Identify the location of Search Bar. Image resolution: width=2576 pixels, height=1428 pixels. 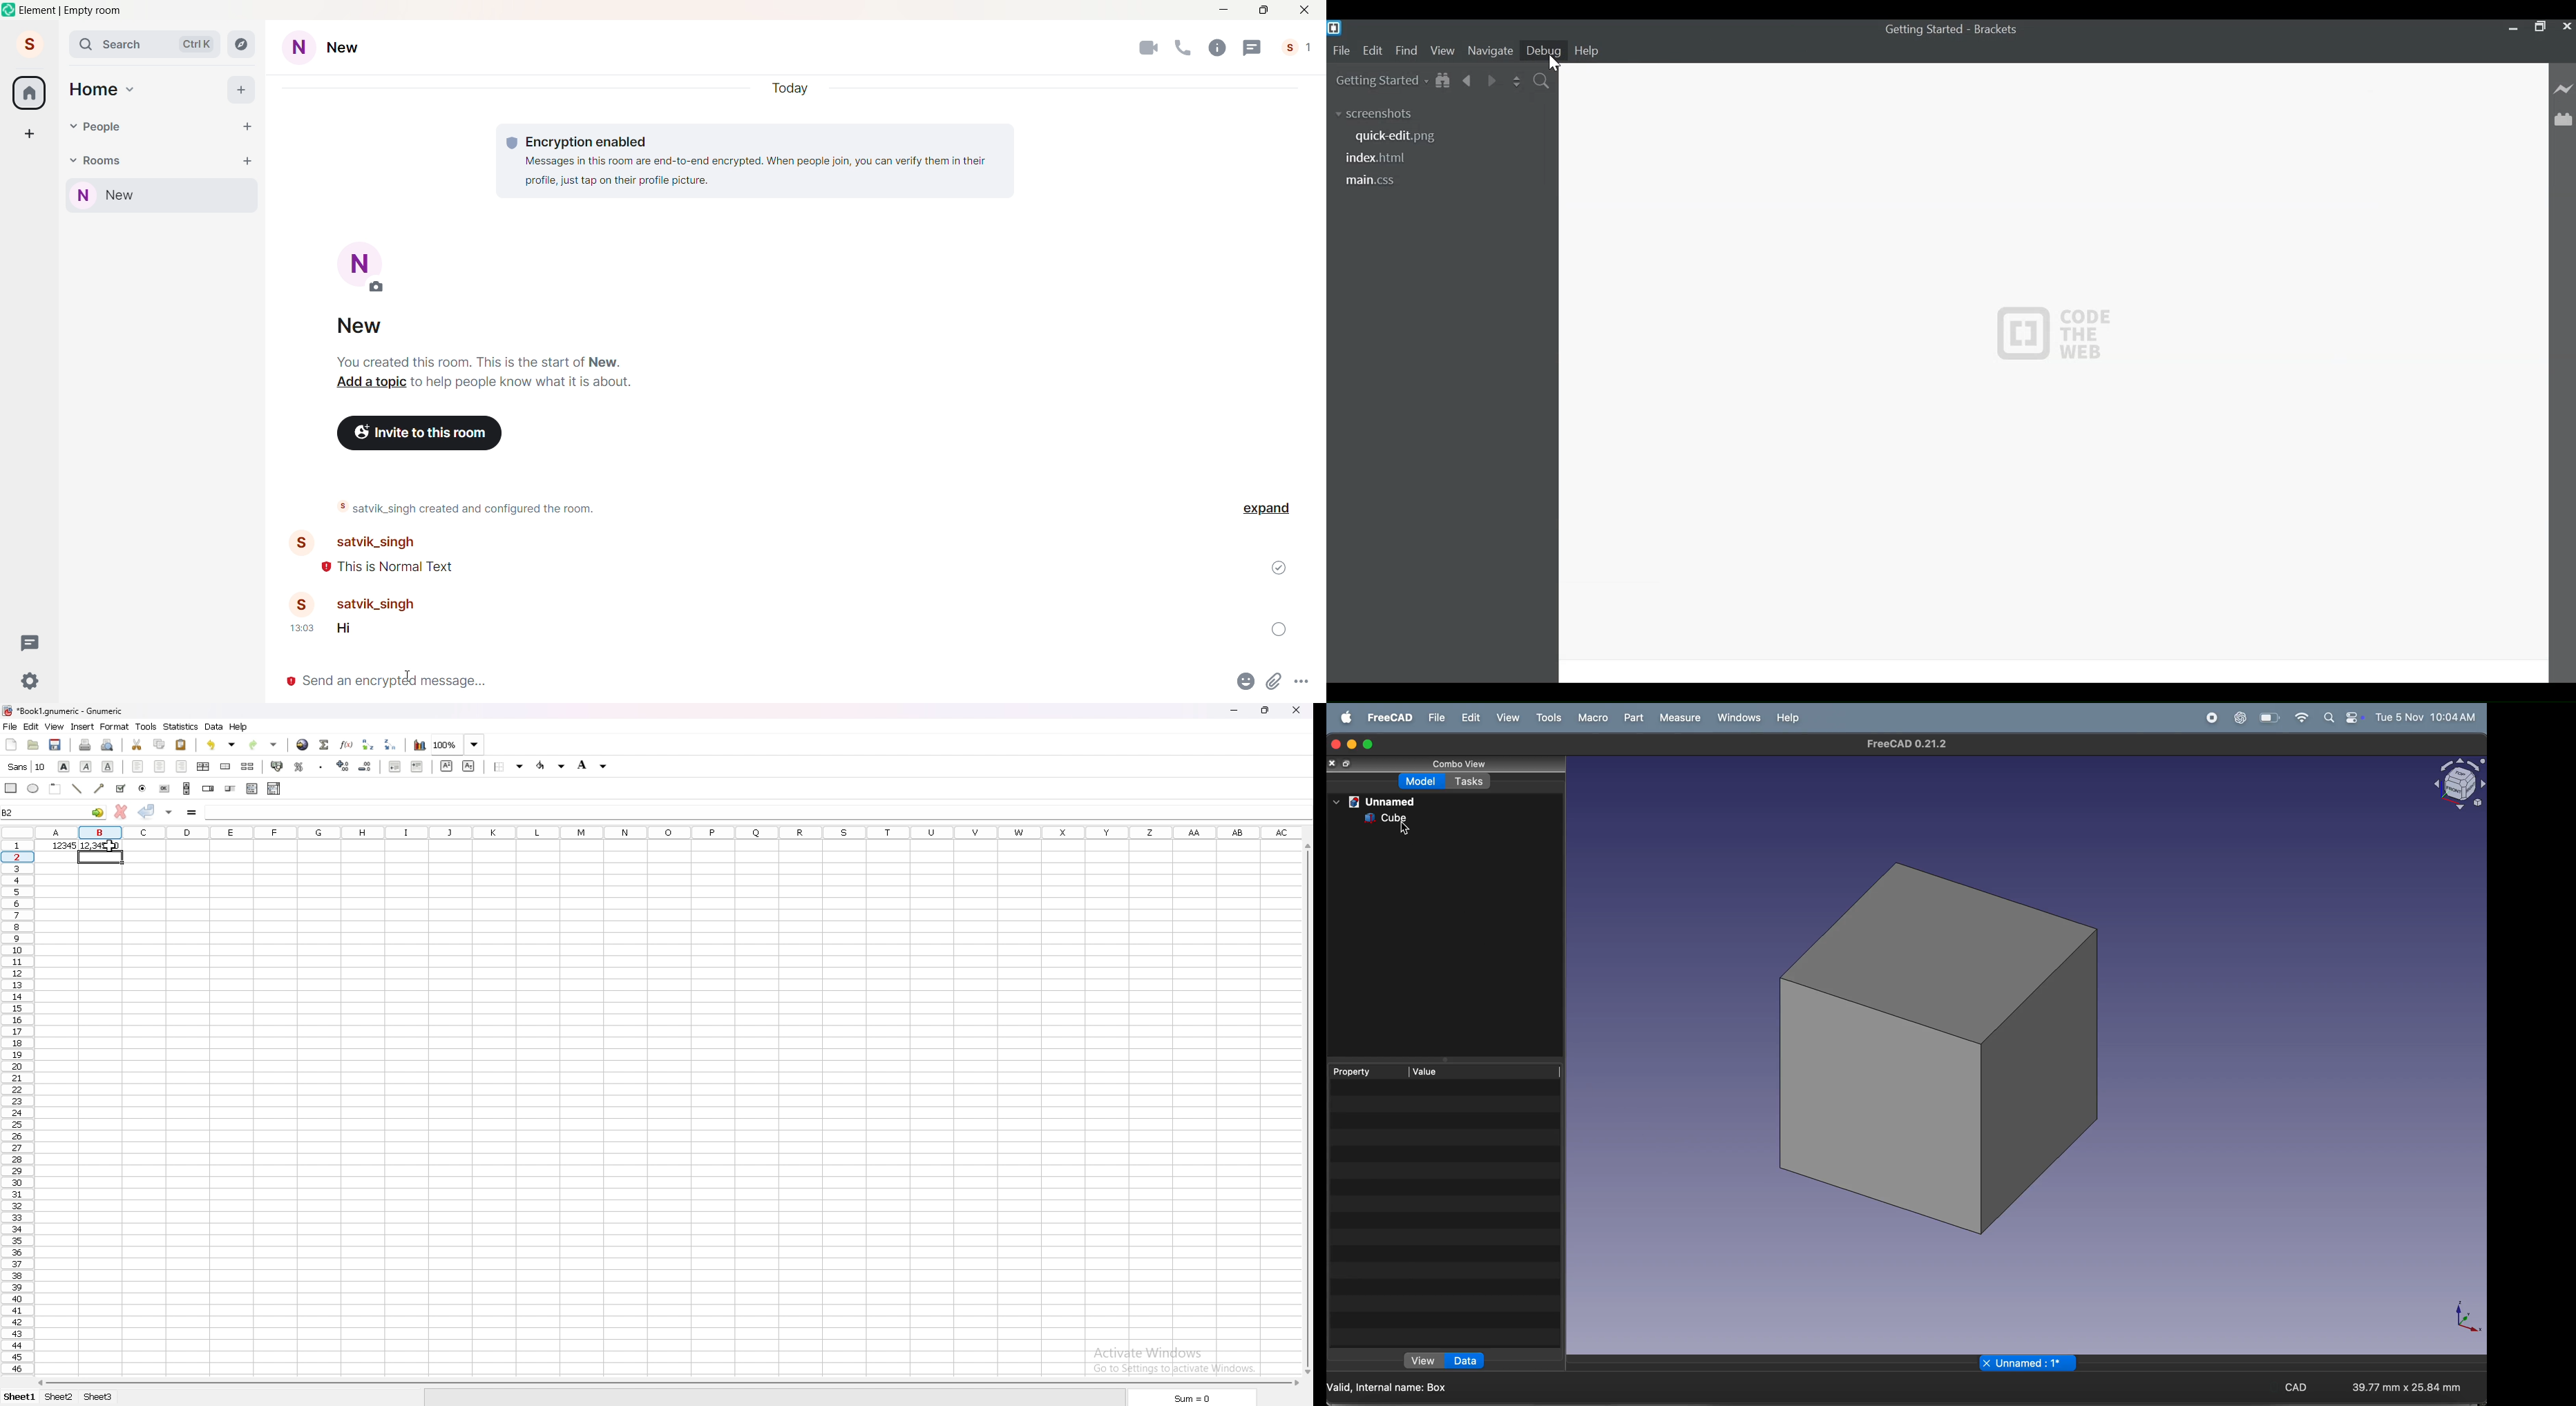
(146, 45).